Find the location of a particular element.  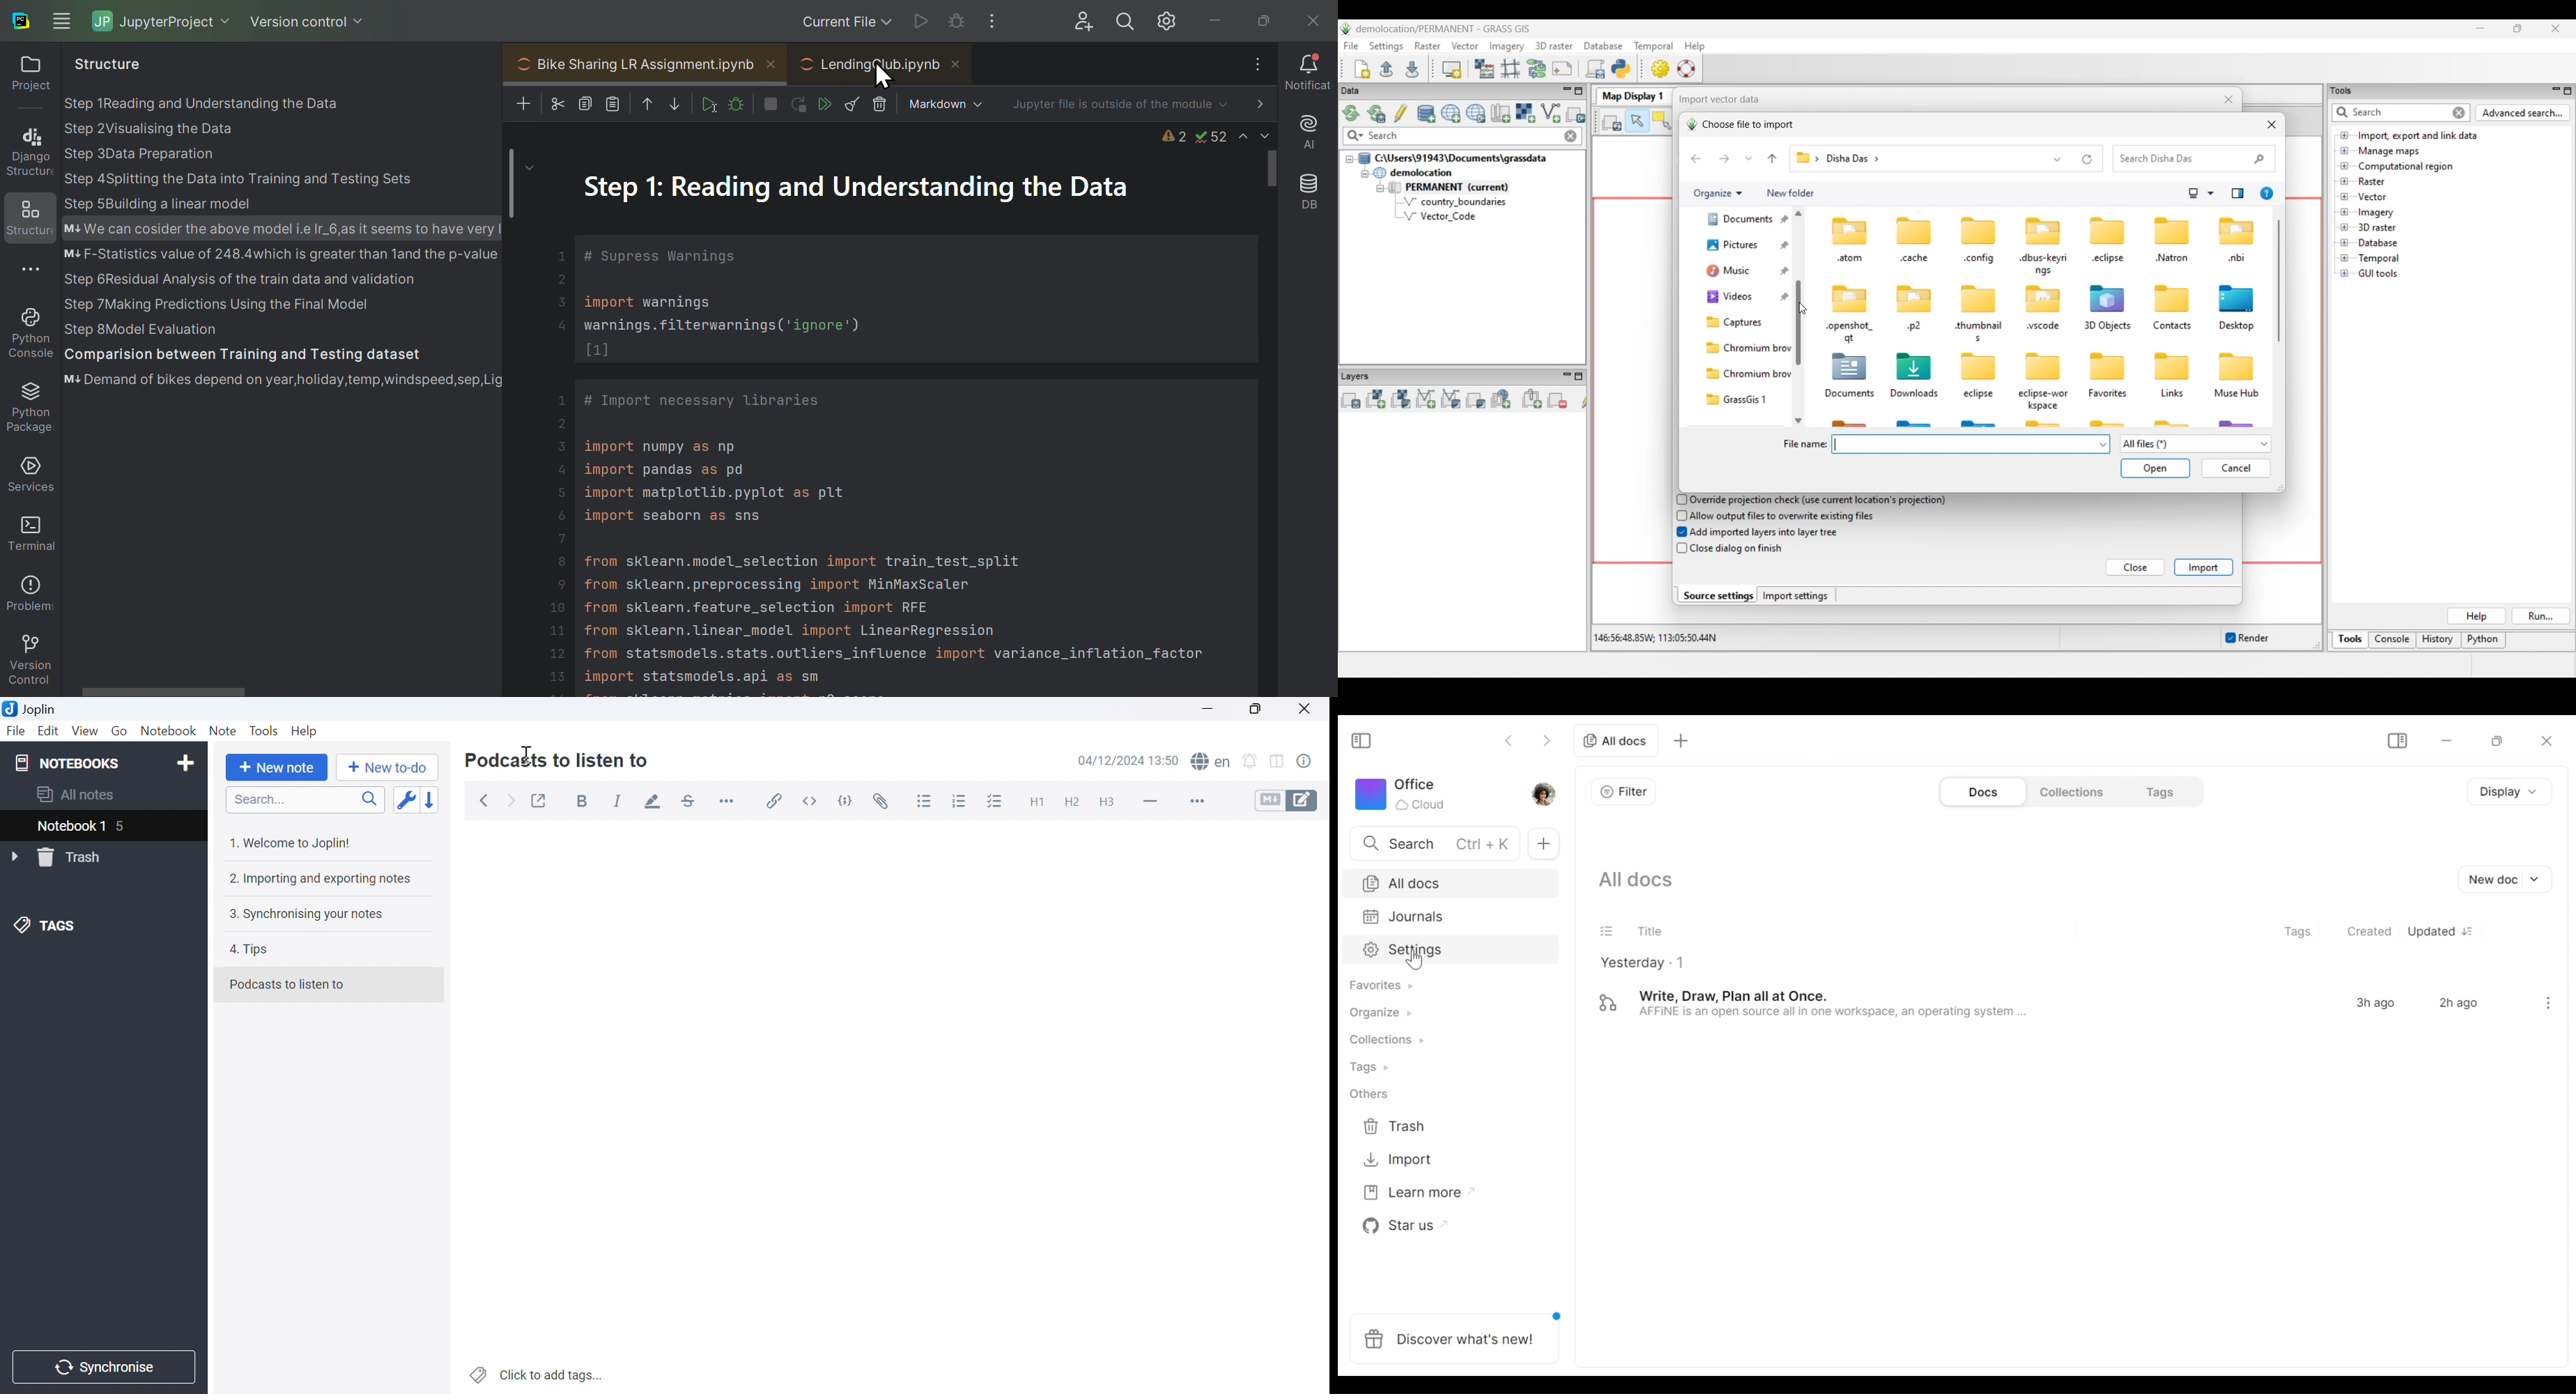

Learn more is located at coordinates (1412, 1193).